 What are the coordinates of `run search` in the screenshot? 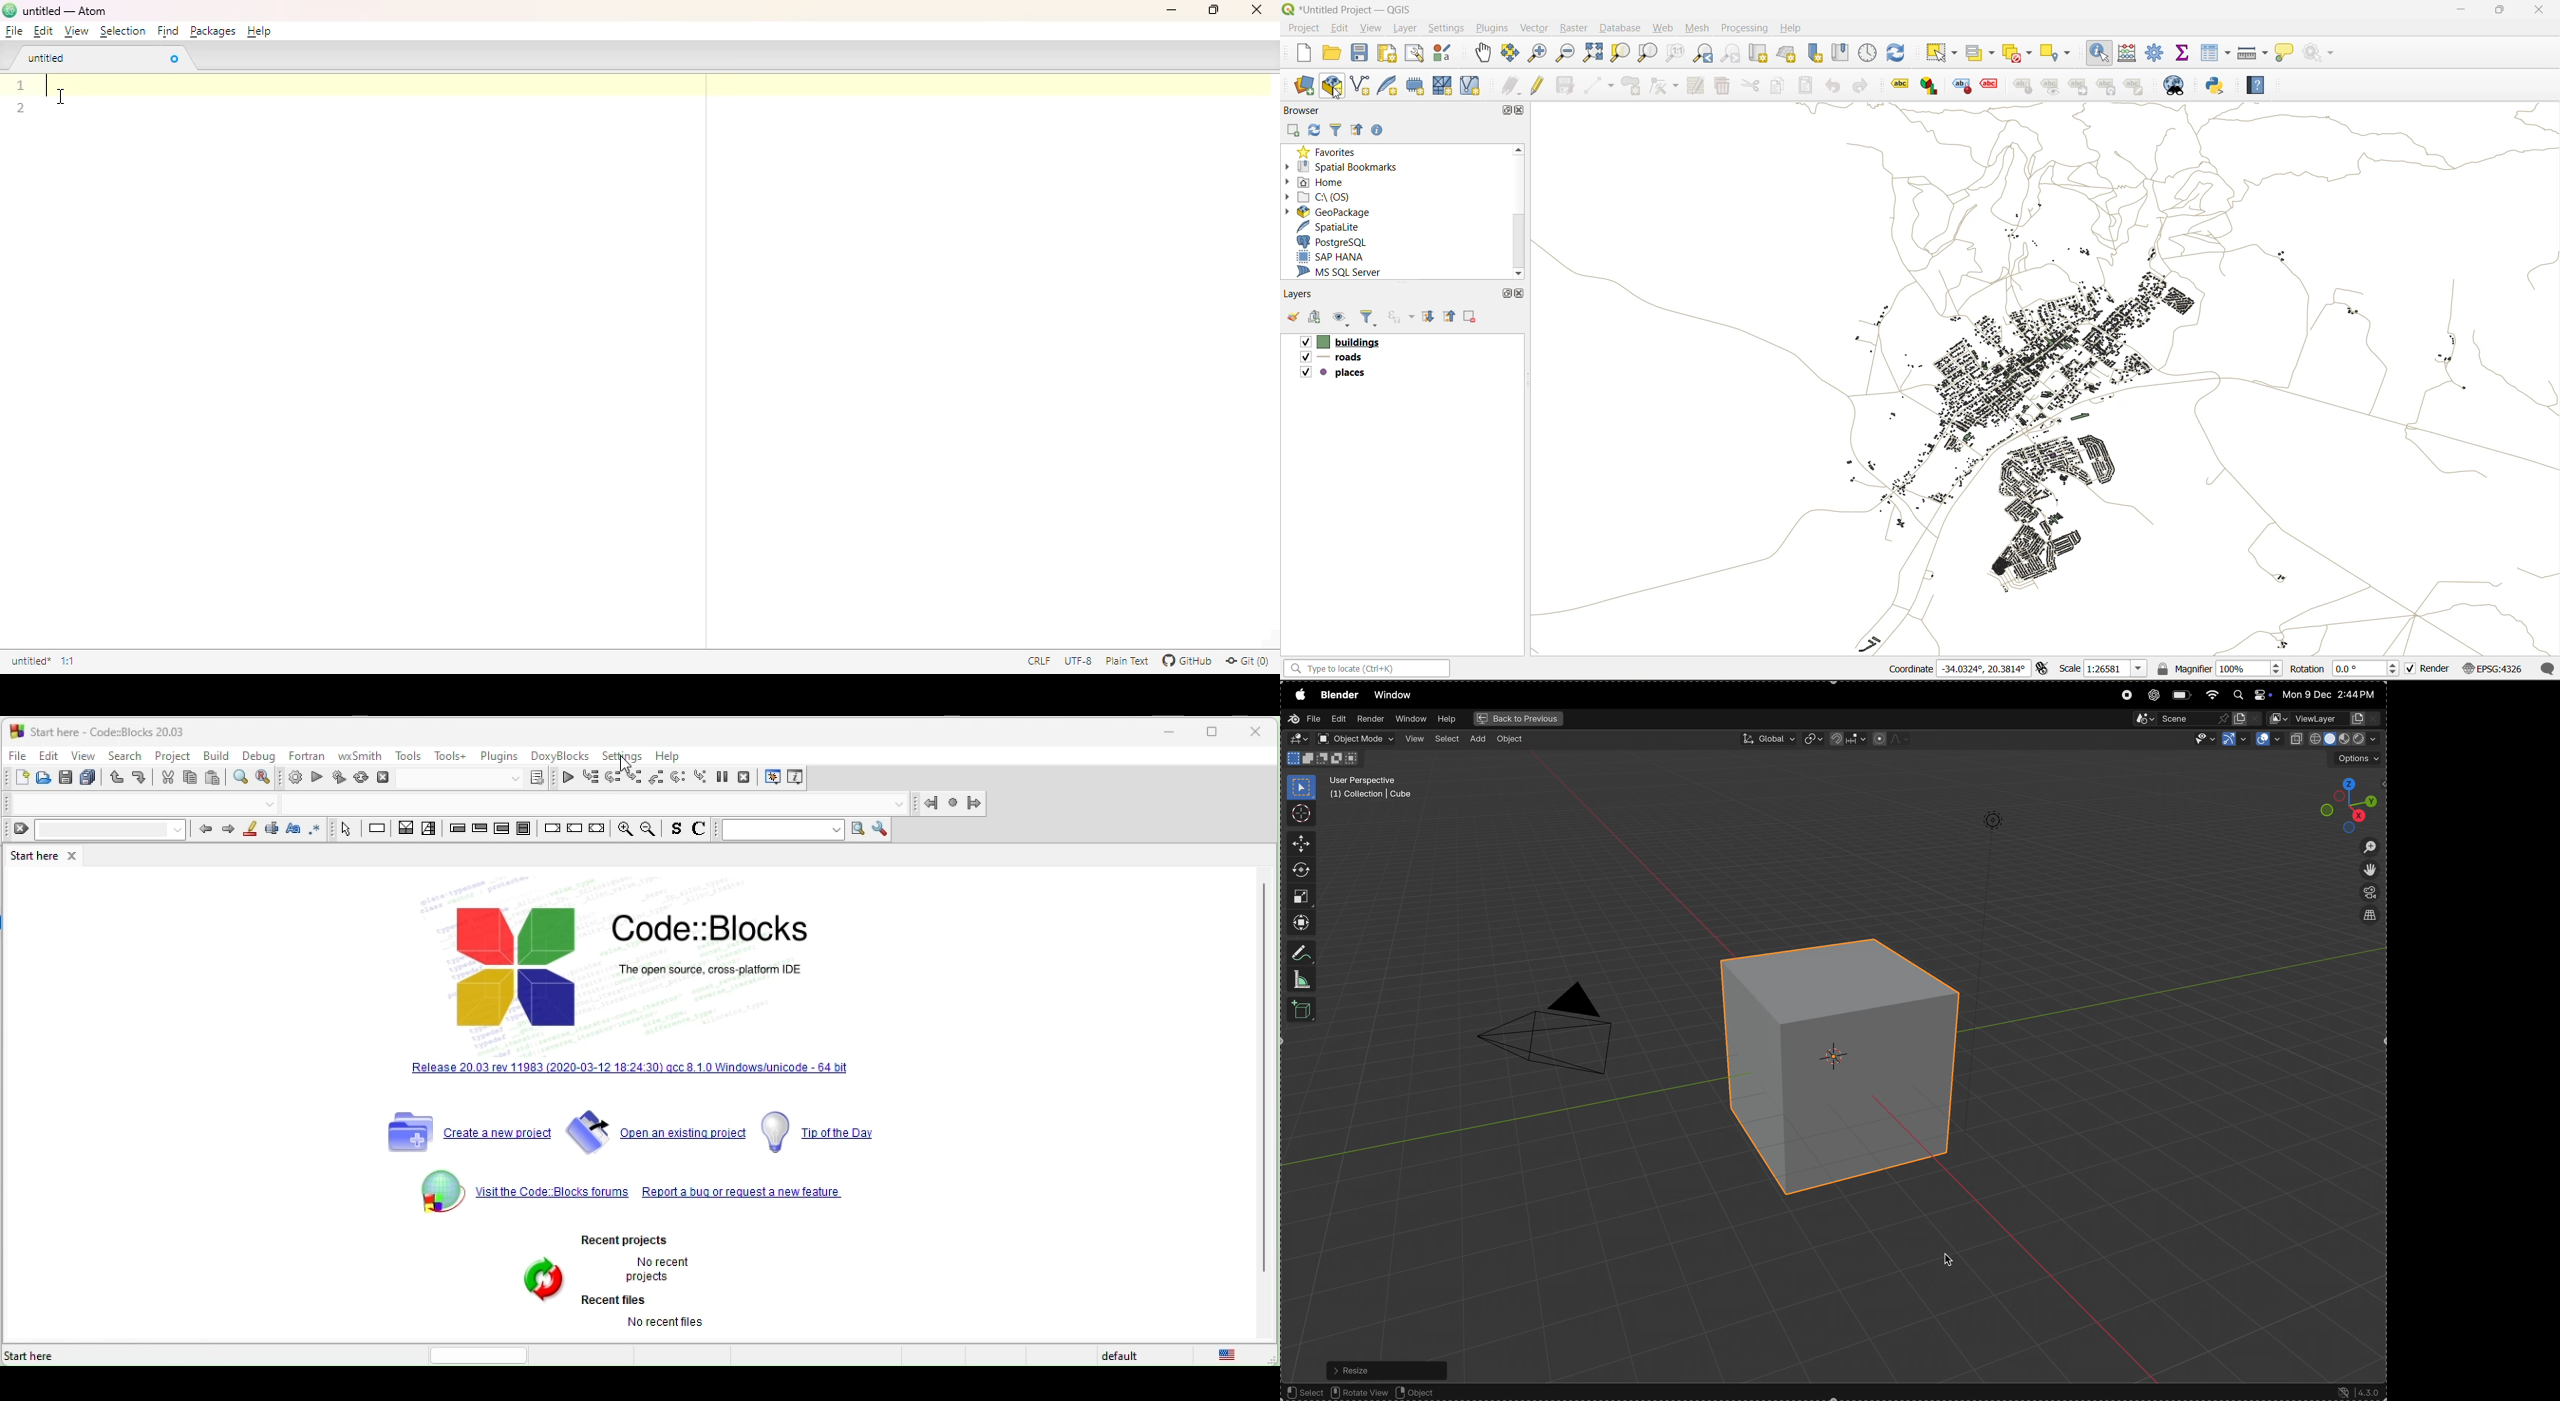 It's located at (858, 830).